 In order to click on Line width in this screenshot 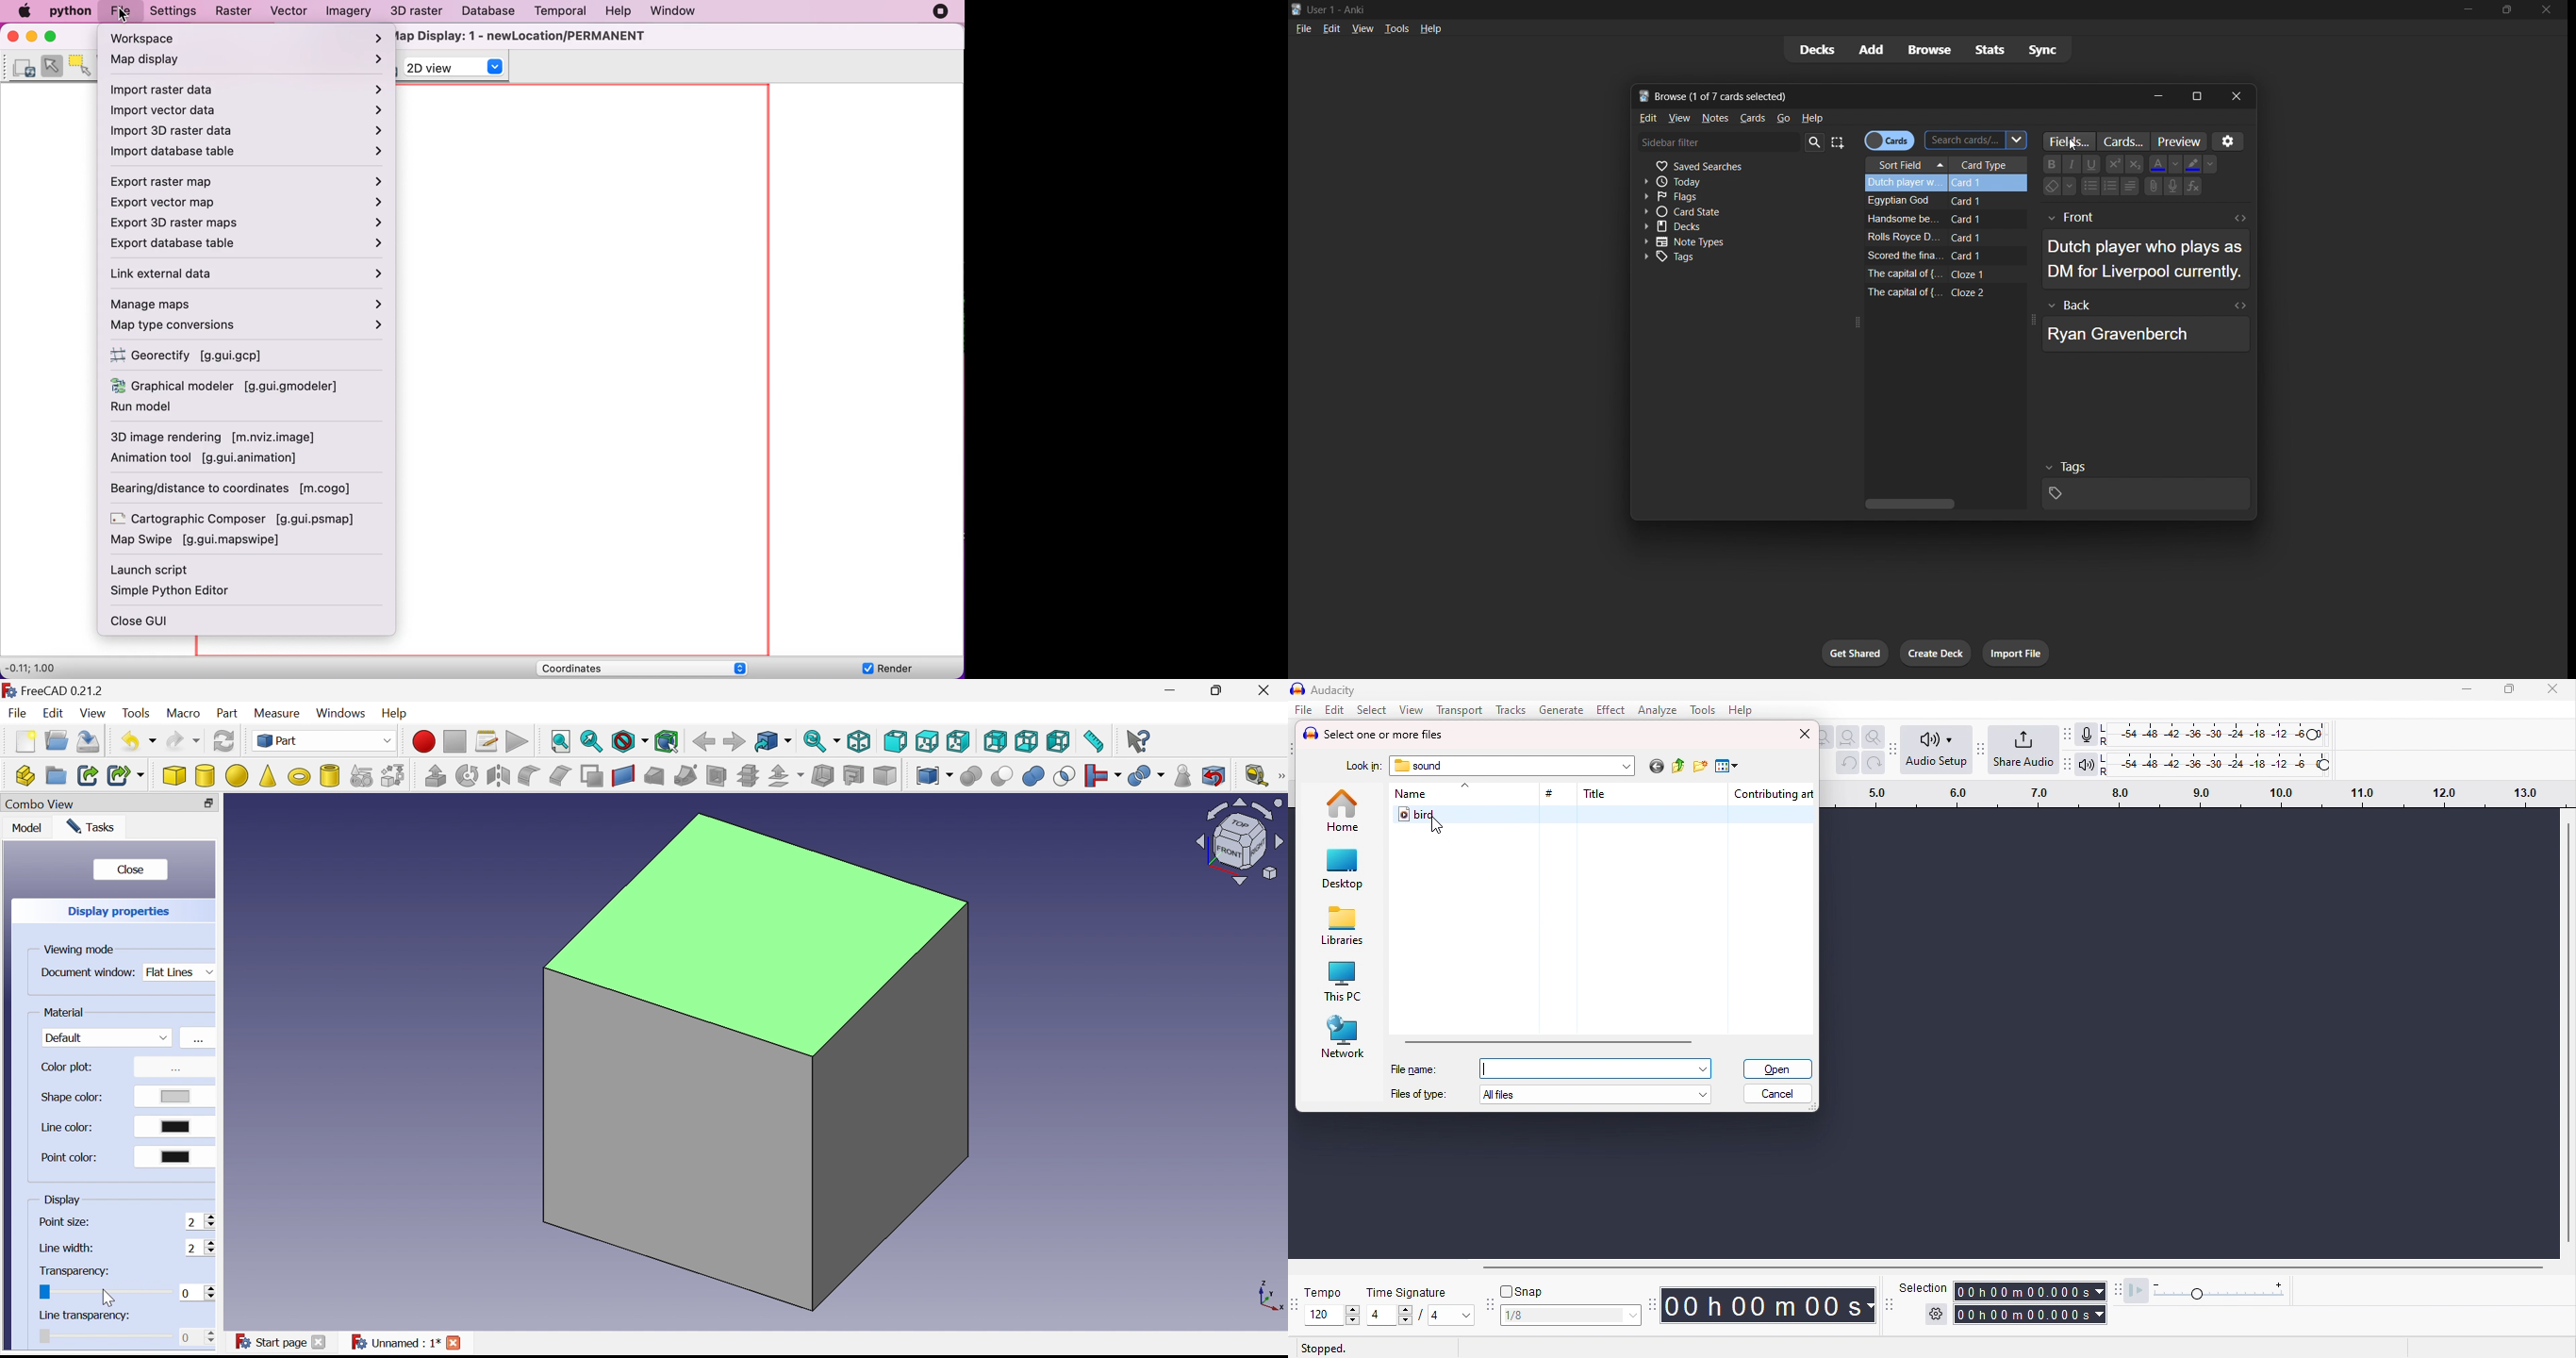, I will do `click(68, 1247)`.